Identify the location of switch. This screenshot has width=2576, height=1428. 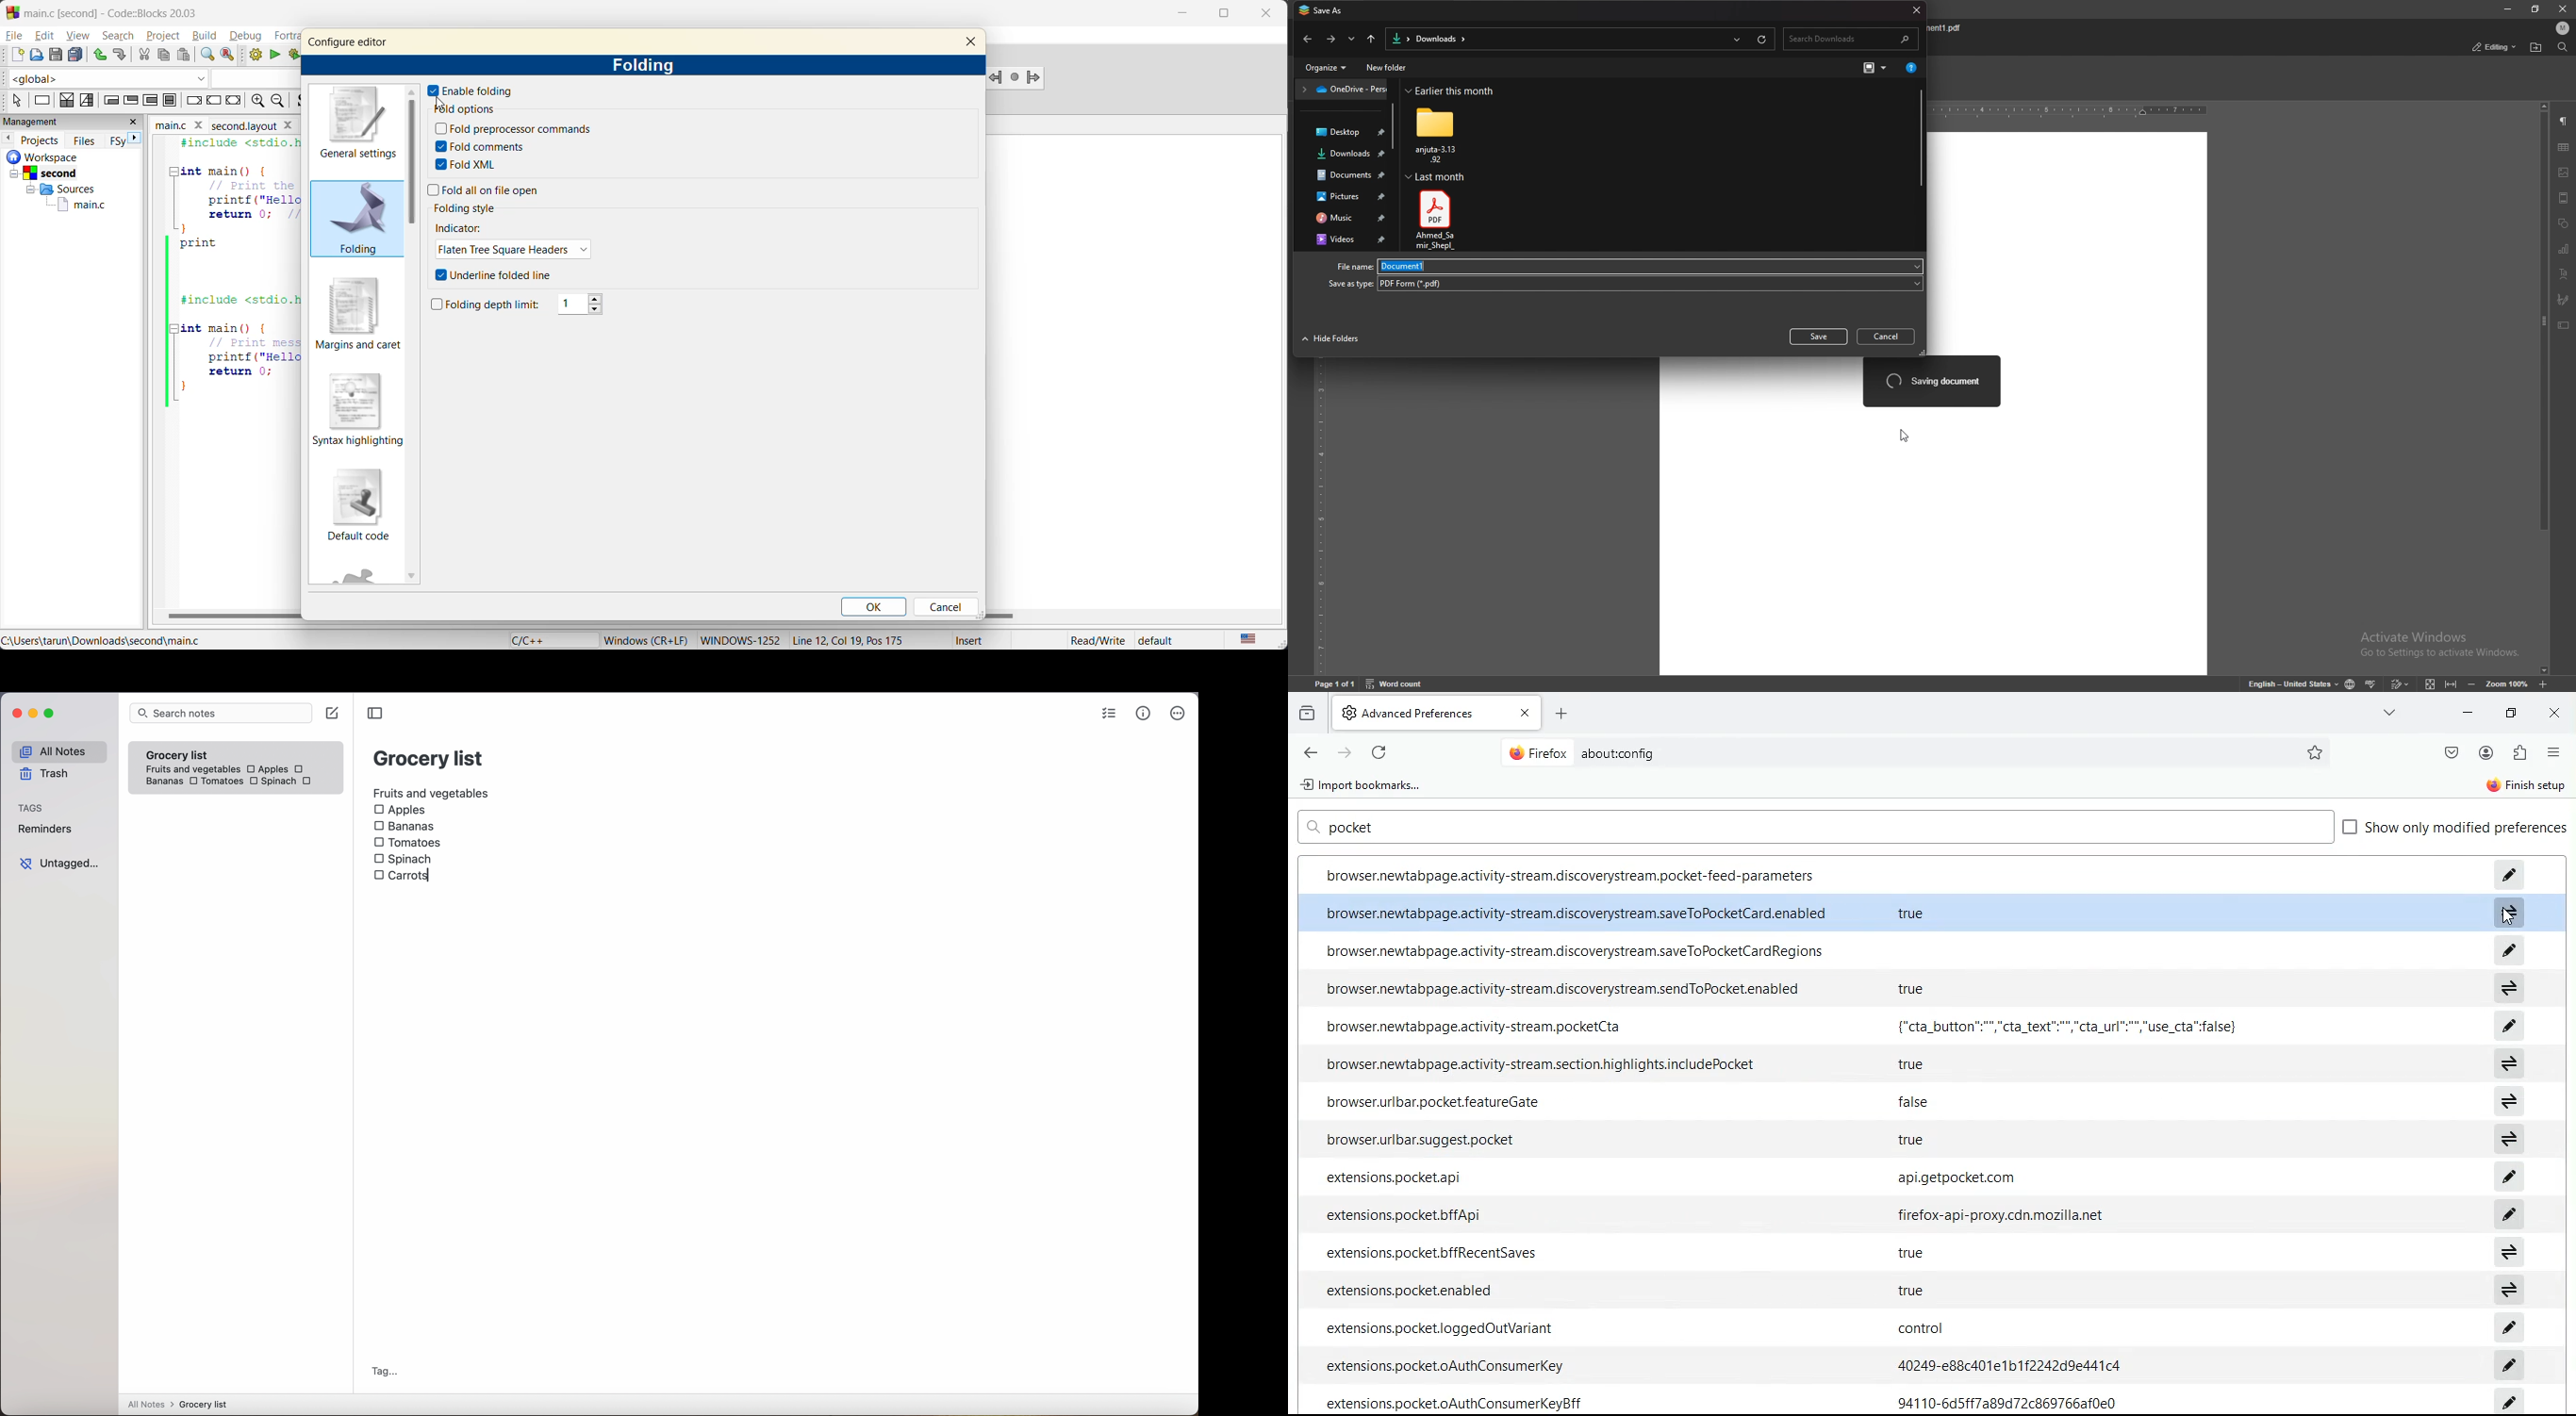
(2507, 1062).